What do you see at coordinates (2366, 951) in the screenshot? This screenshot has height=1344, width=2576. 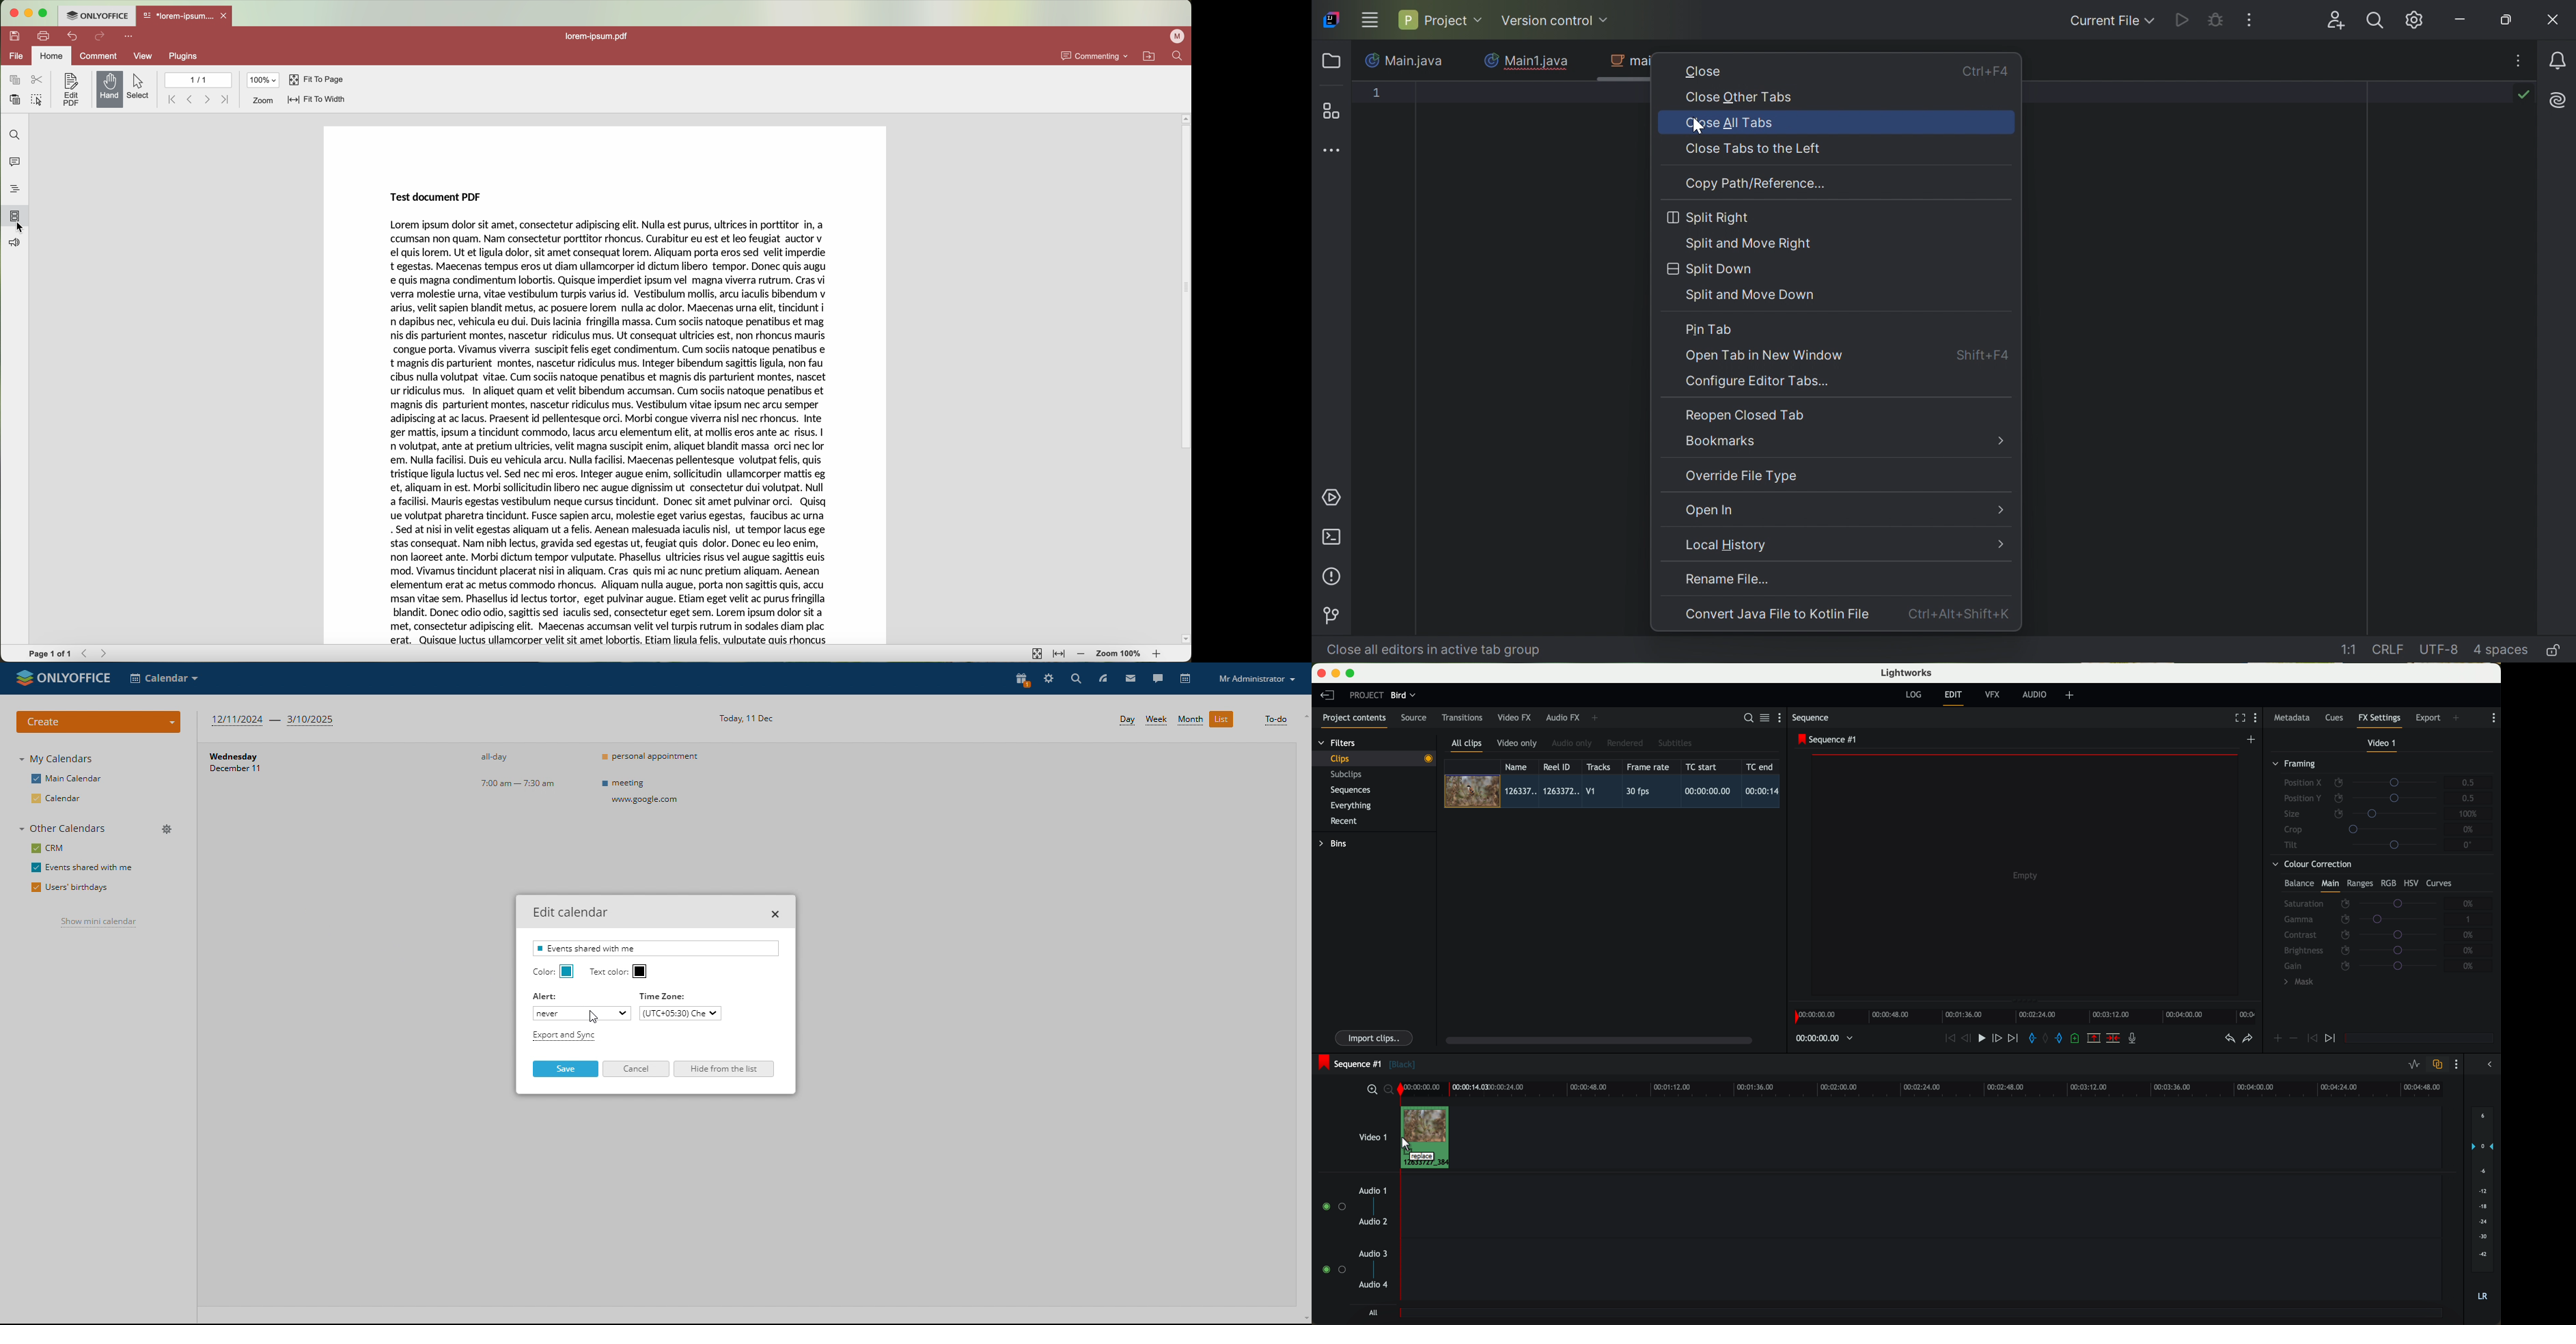 I see `brightness` at bounding box center [2366, 951].